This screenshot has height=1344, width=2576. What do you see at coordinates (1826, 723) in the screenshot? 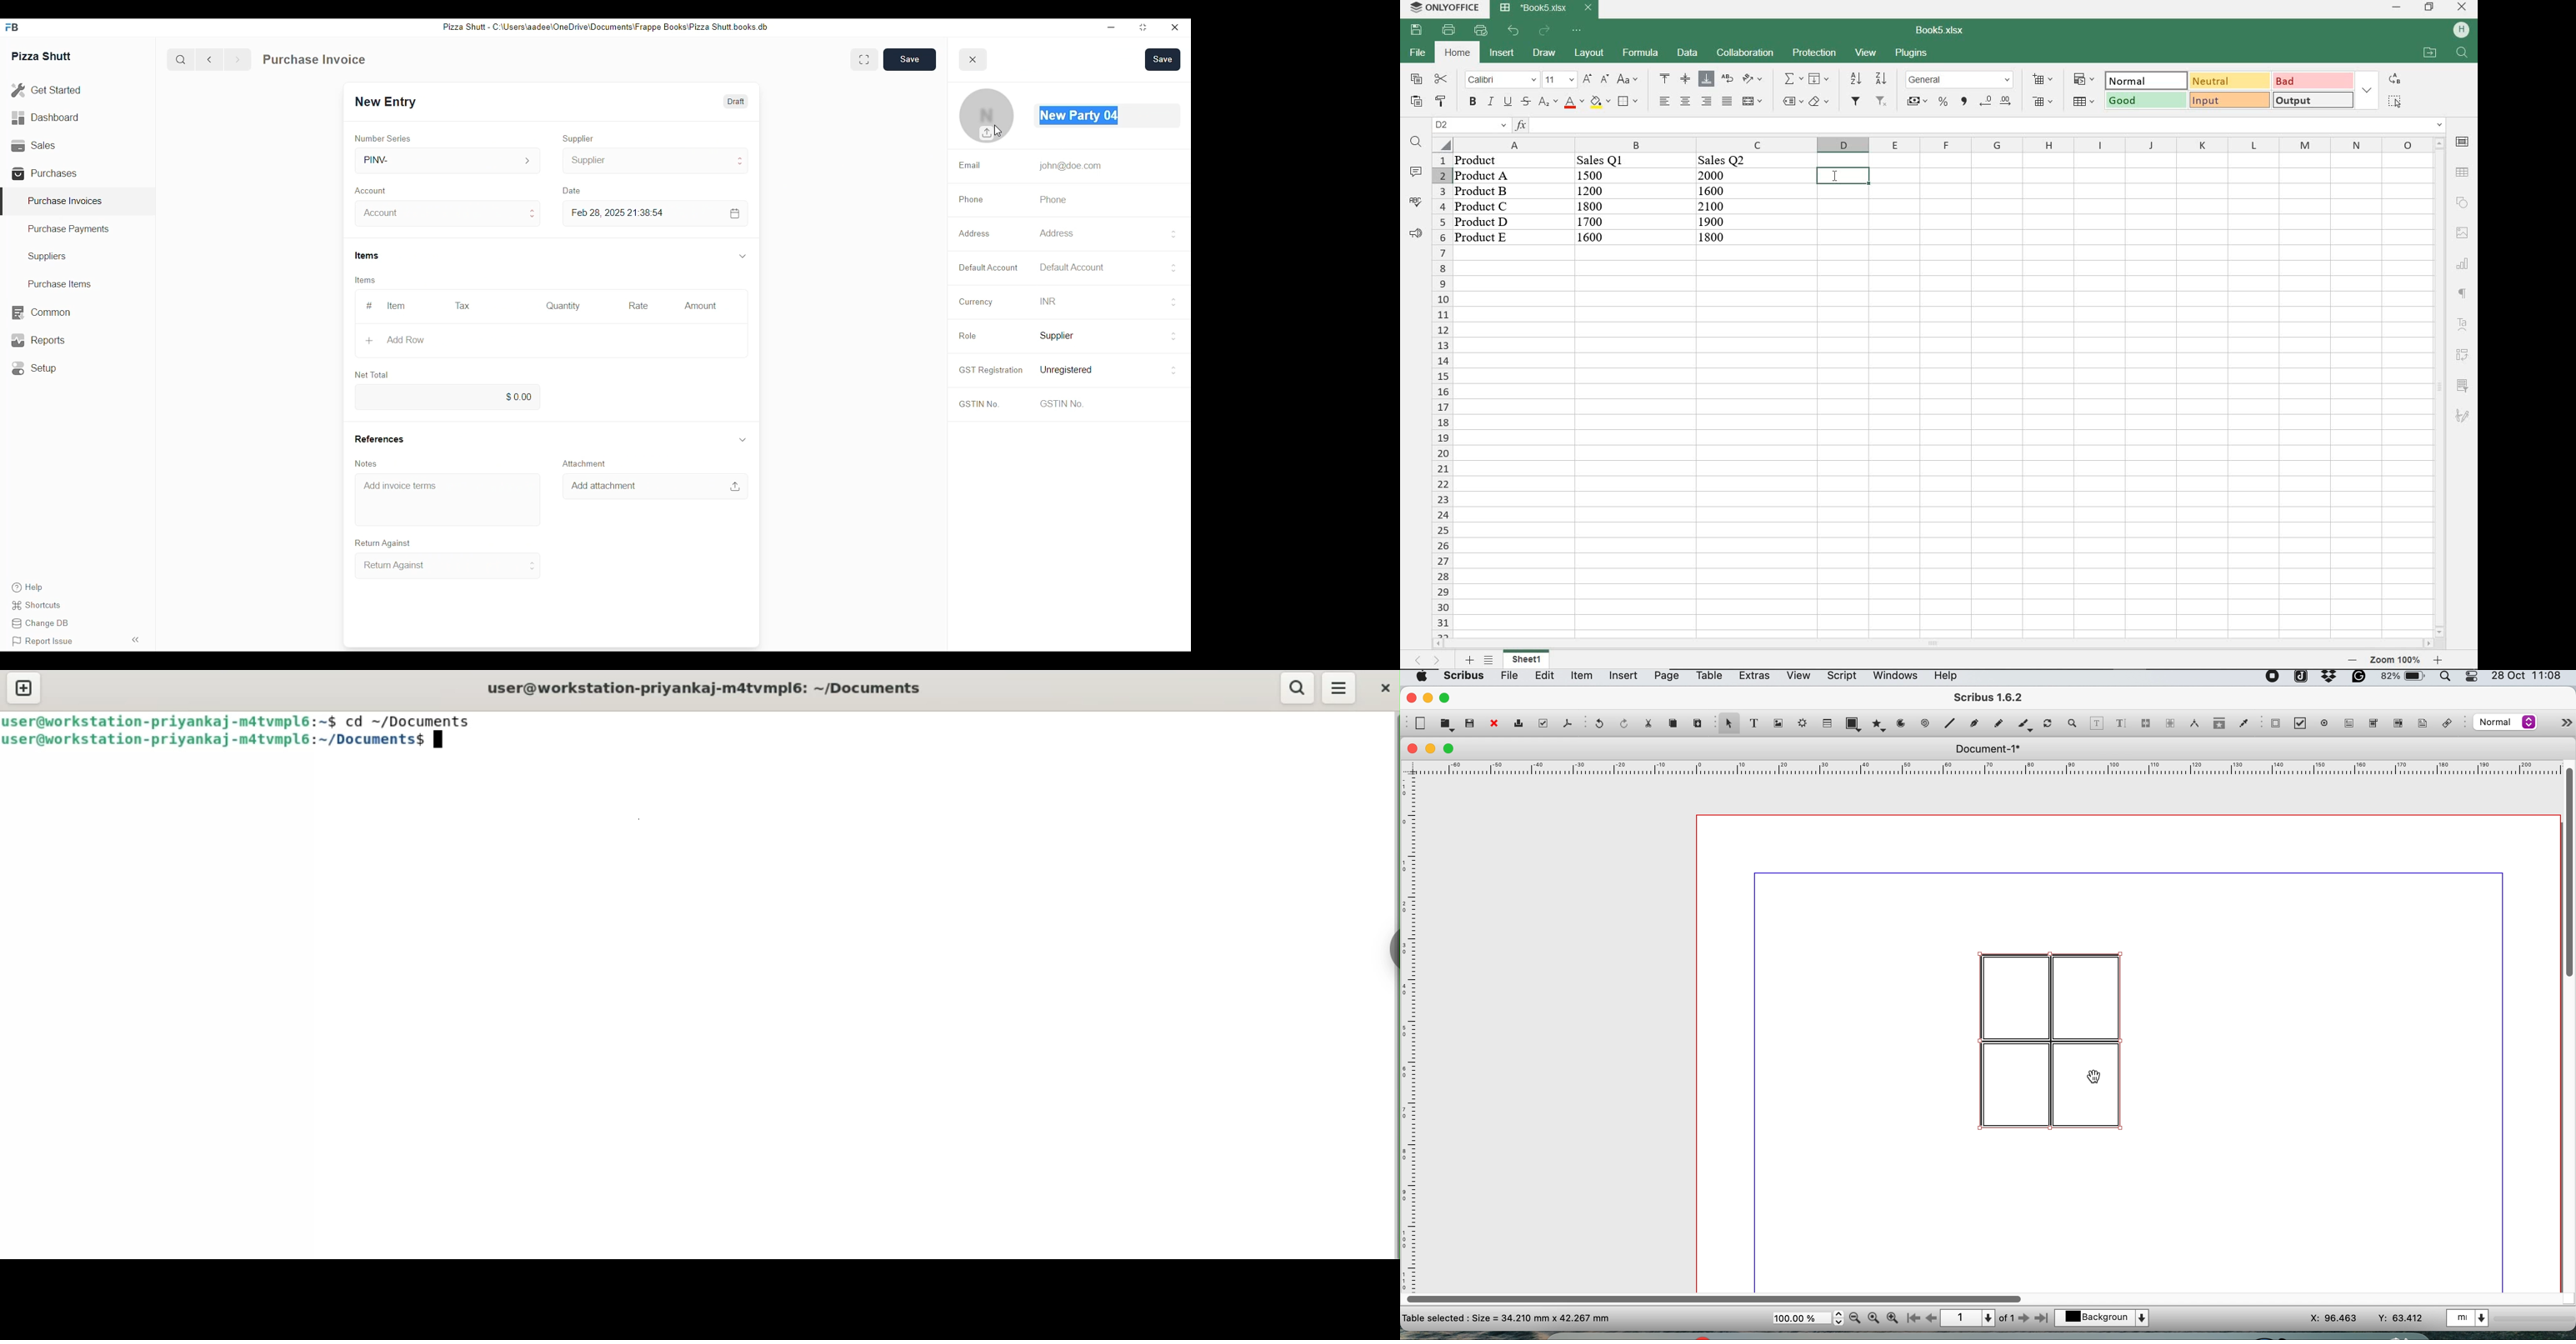
I see `table` at bounding box center [1826, 723].